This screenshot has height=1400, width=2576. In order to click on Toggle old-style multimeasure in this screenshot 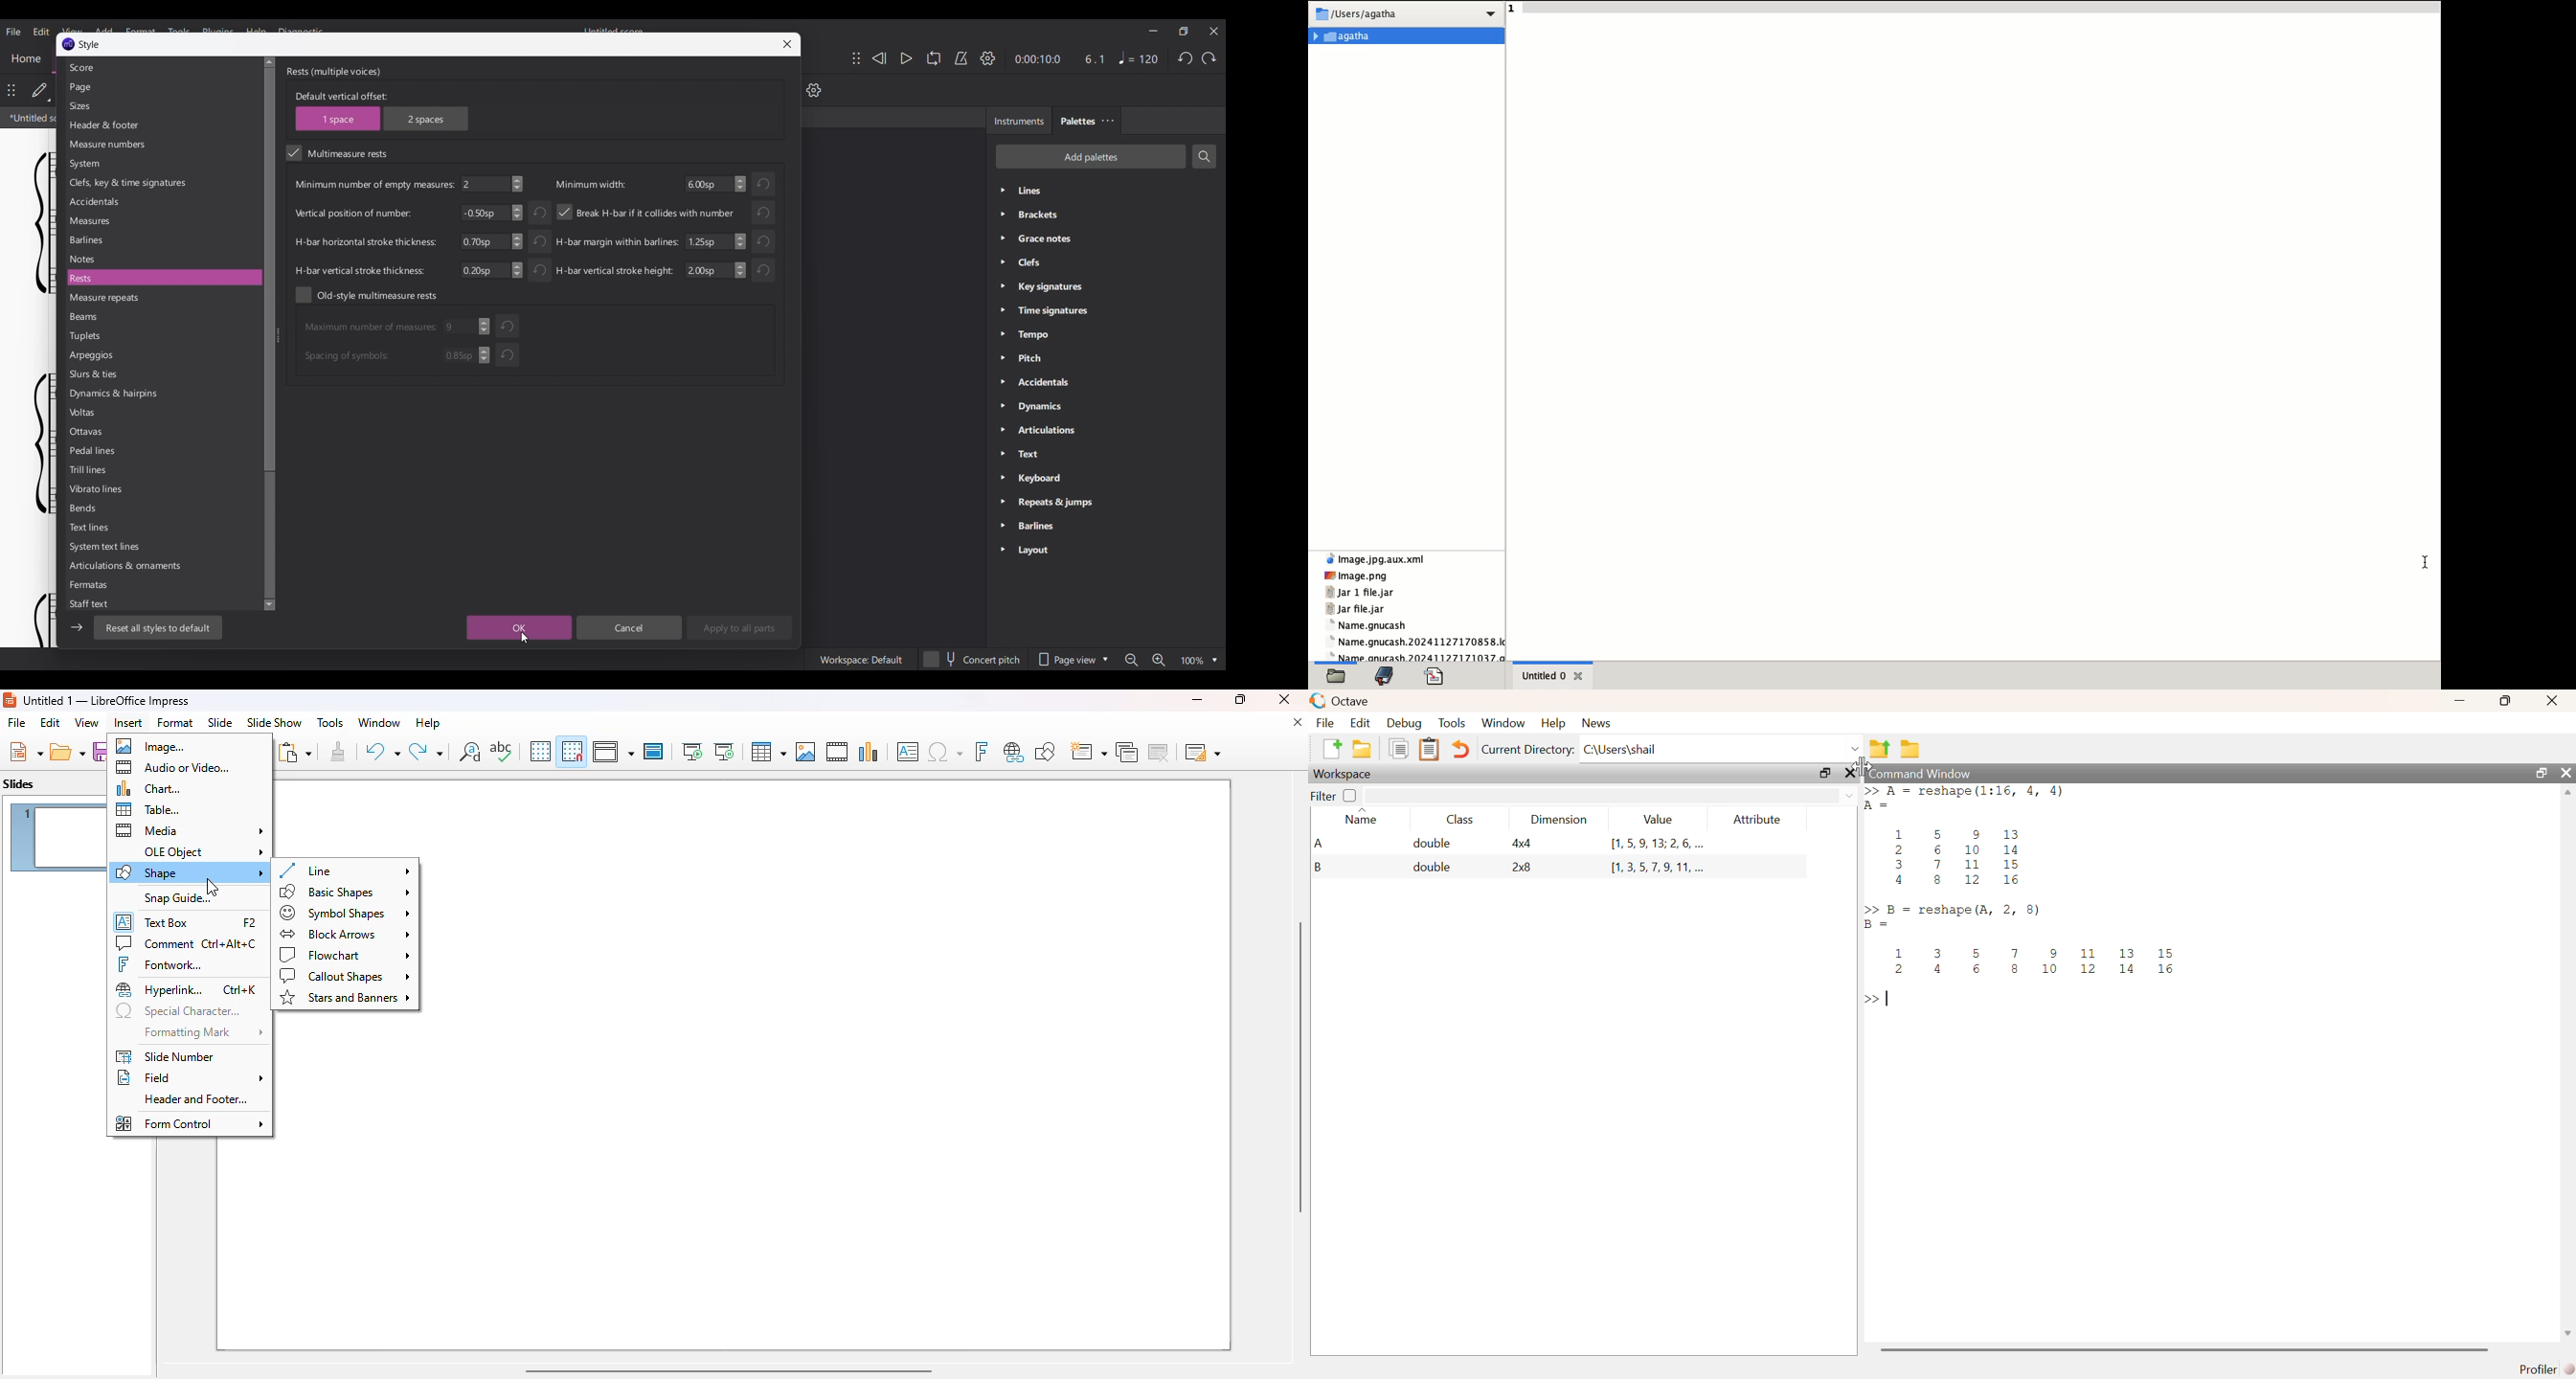, I will do `click(366, 295)`.